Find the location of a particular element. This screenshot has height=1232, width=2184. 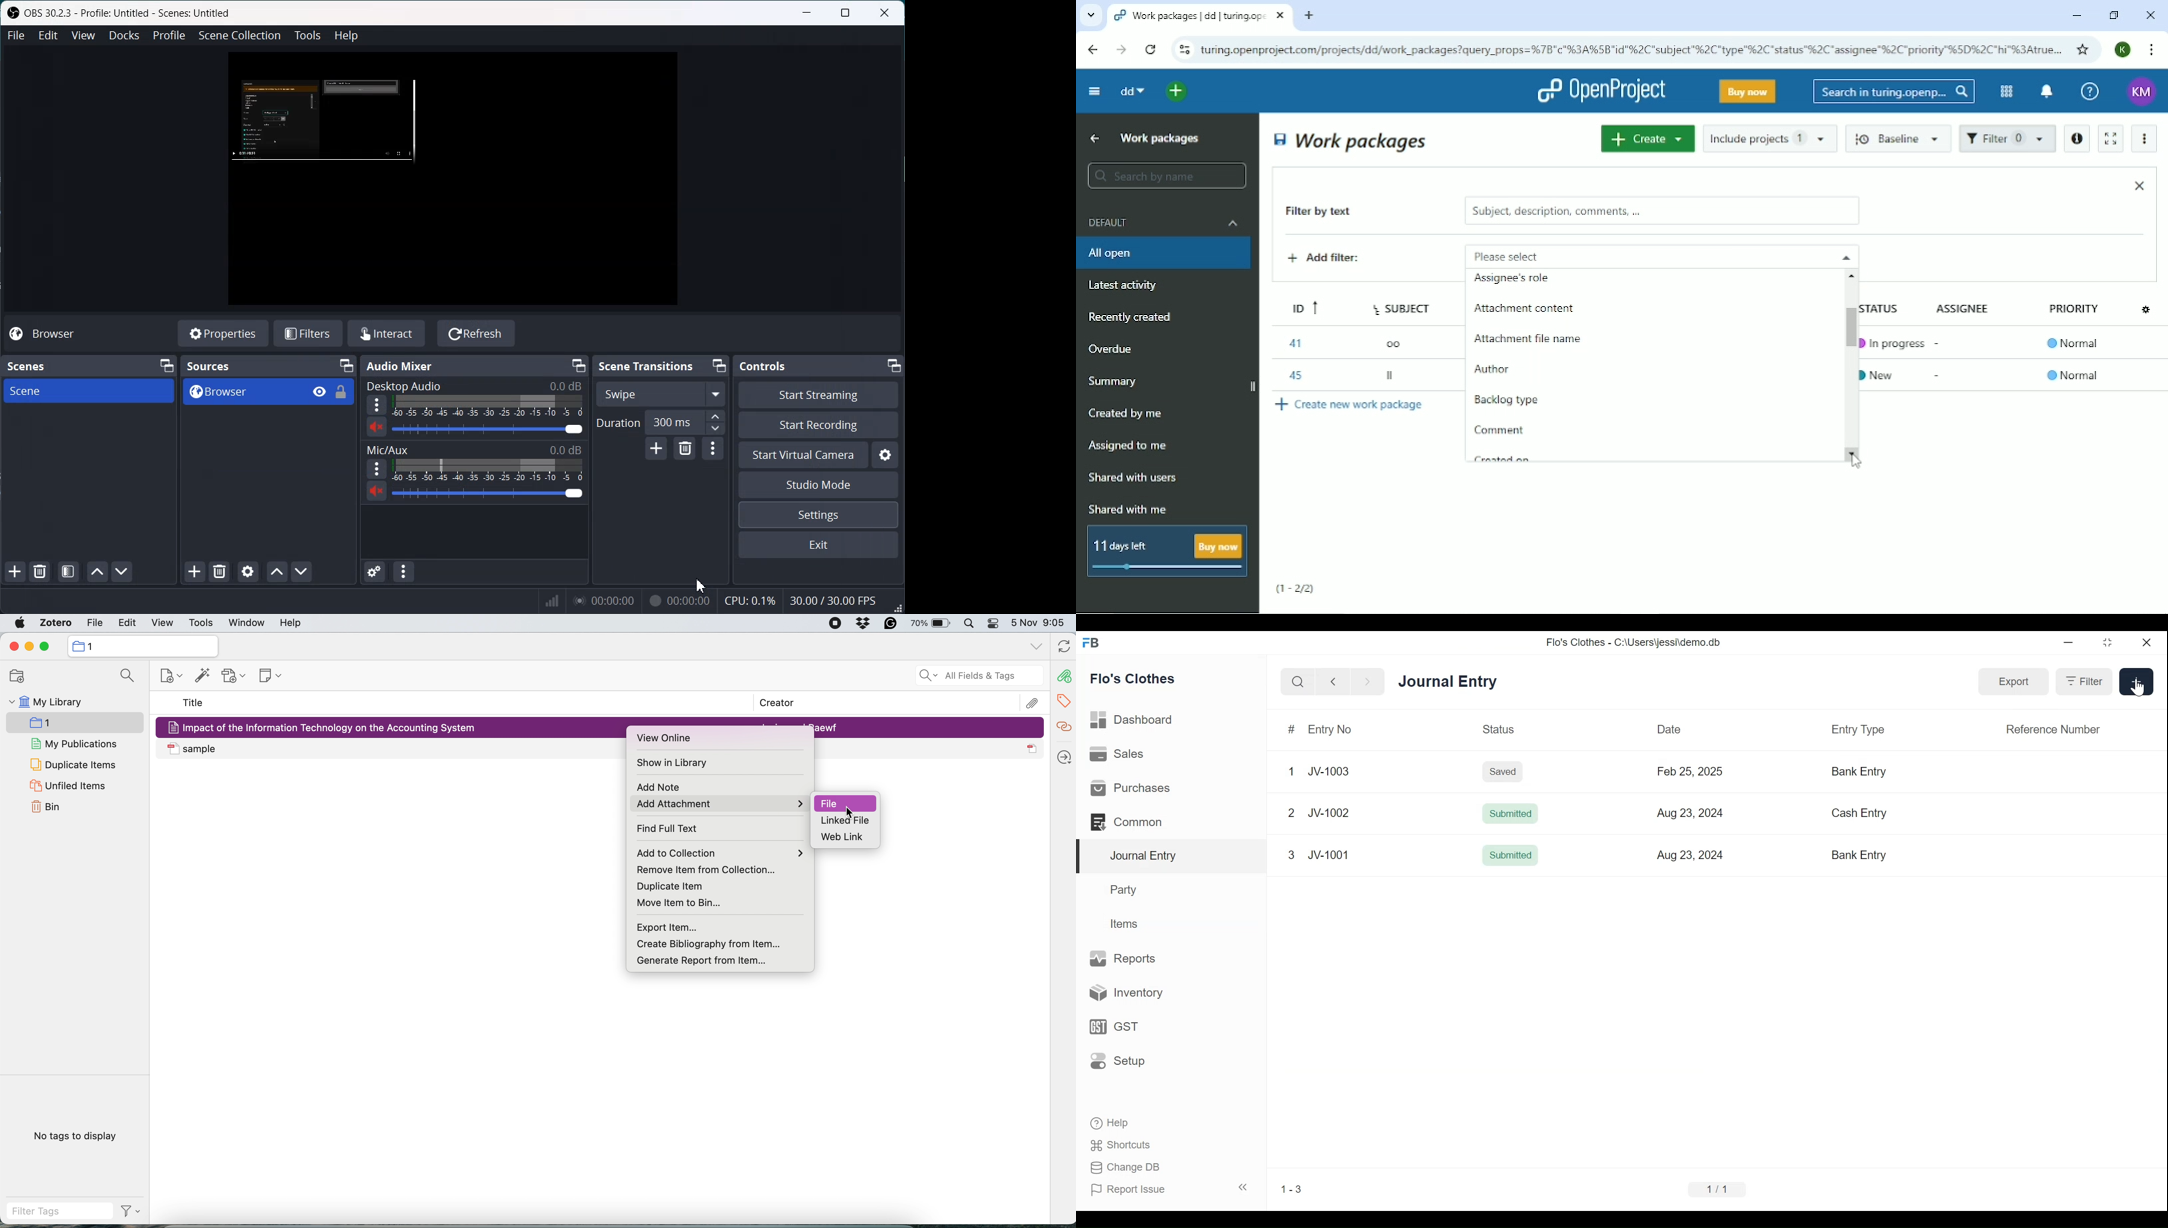

subject, description, comments is located at coordinates (1661, 211).